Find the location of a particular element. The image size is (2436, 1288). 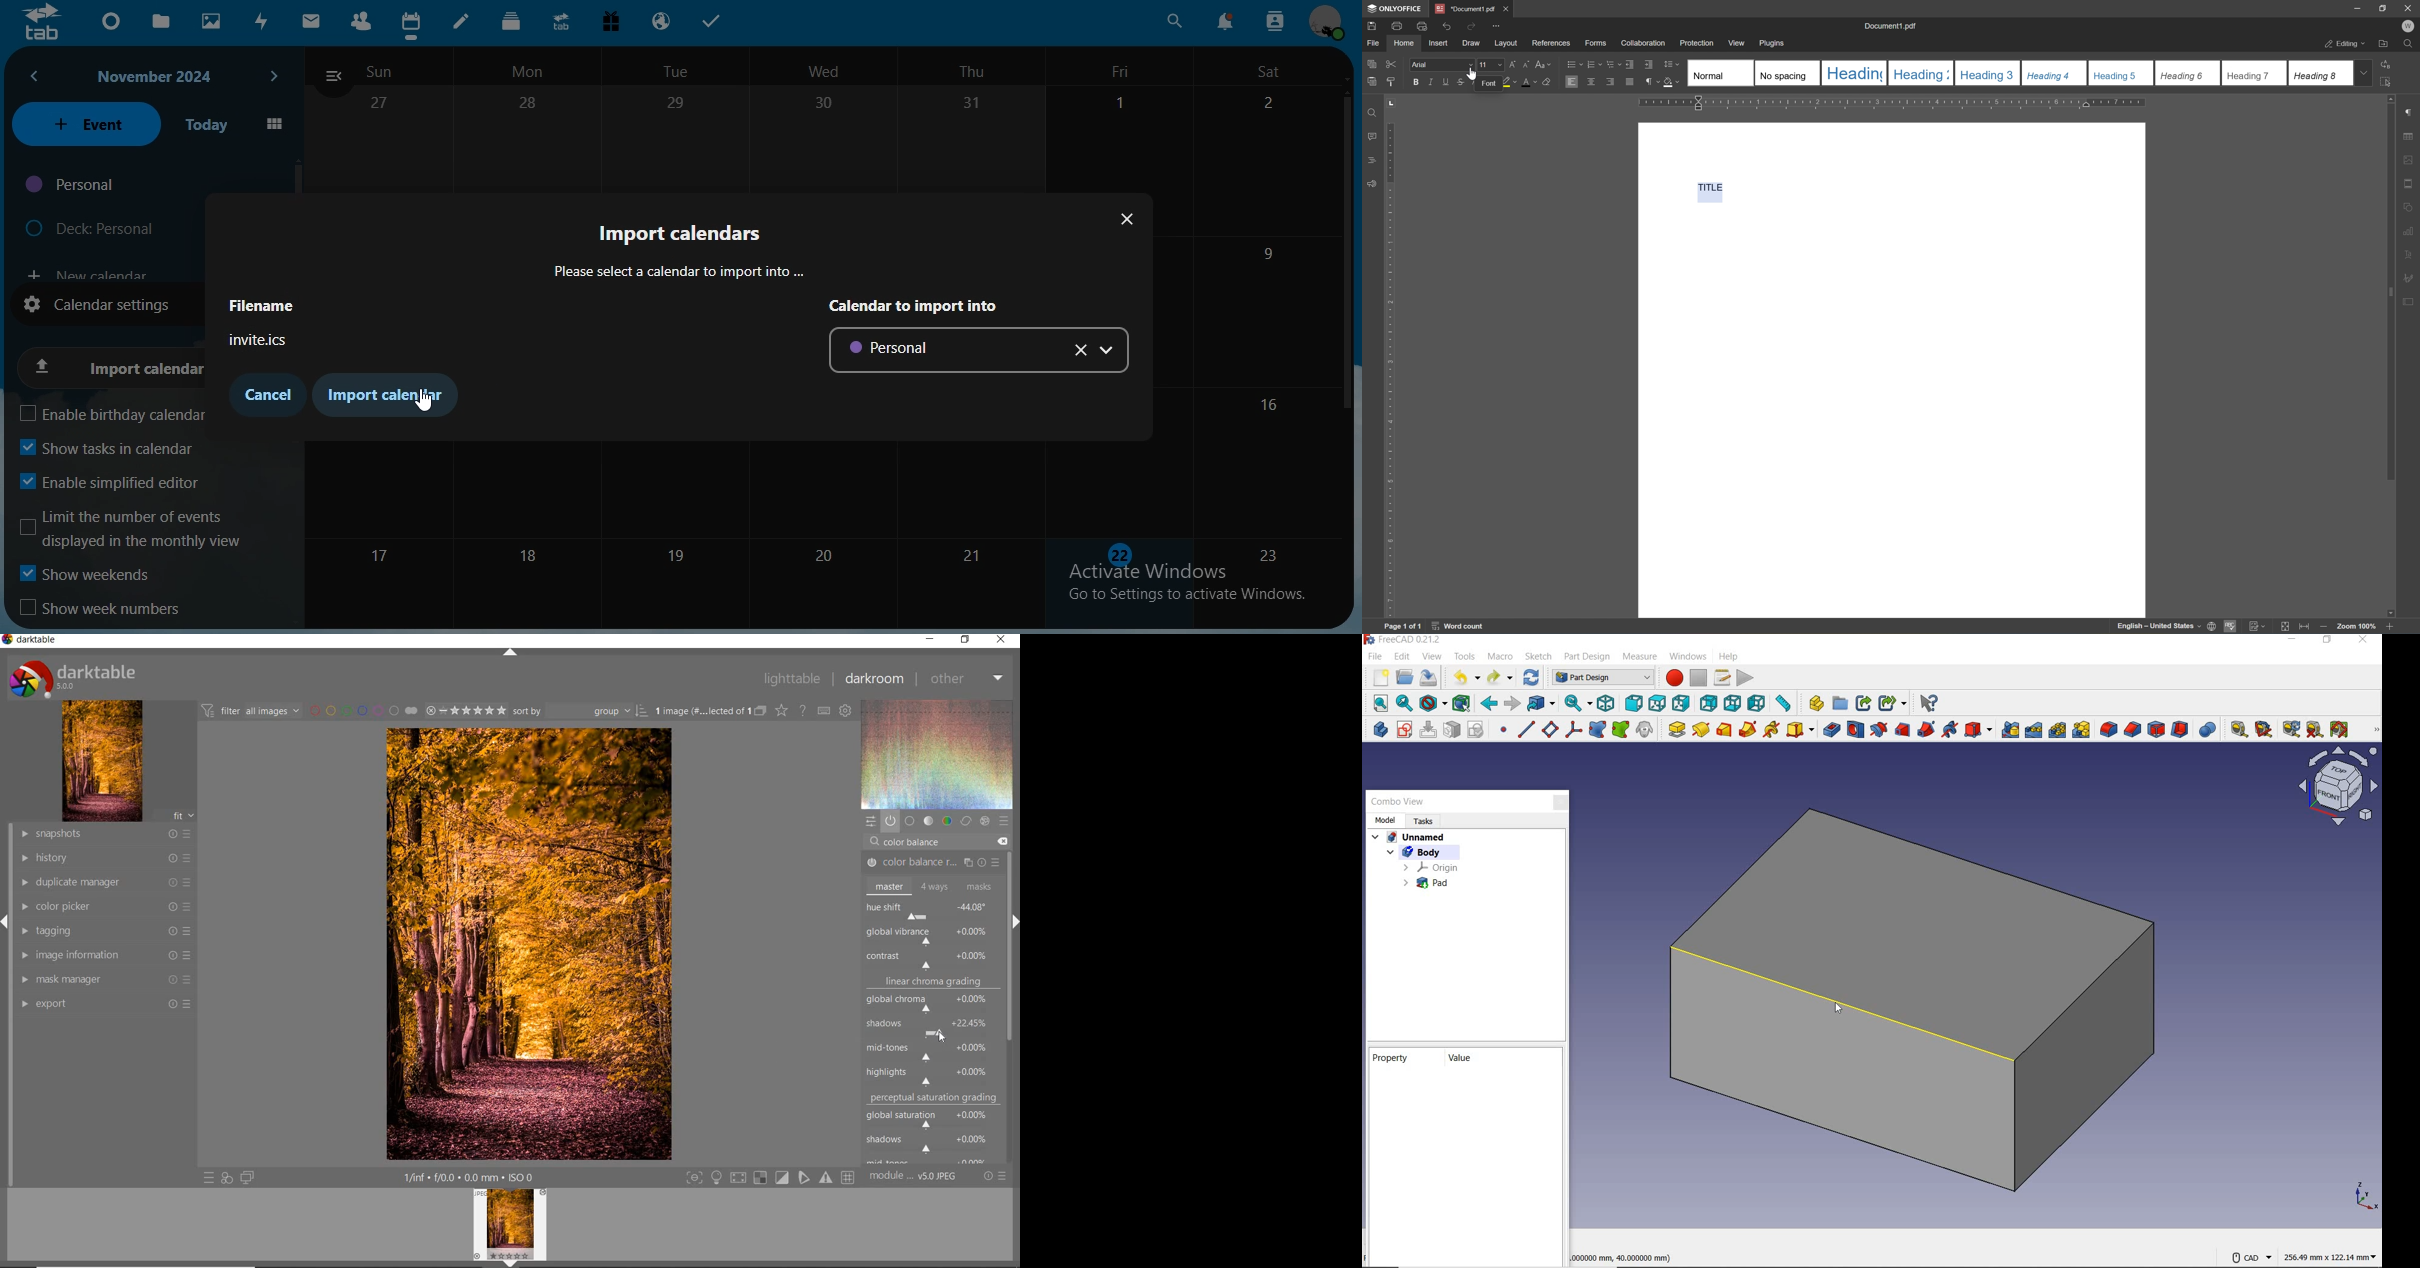

notifications is located at coordinates (1222, 21).